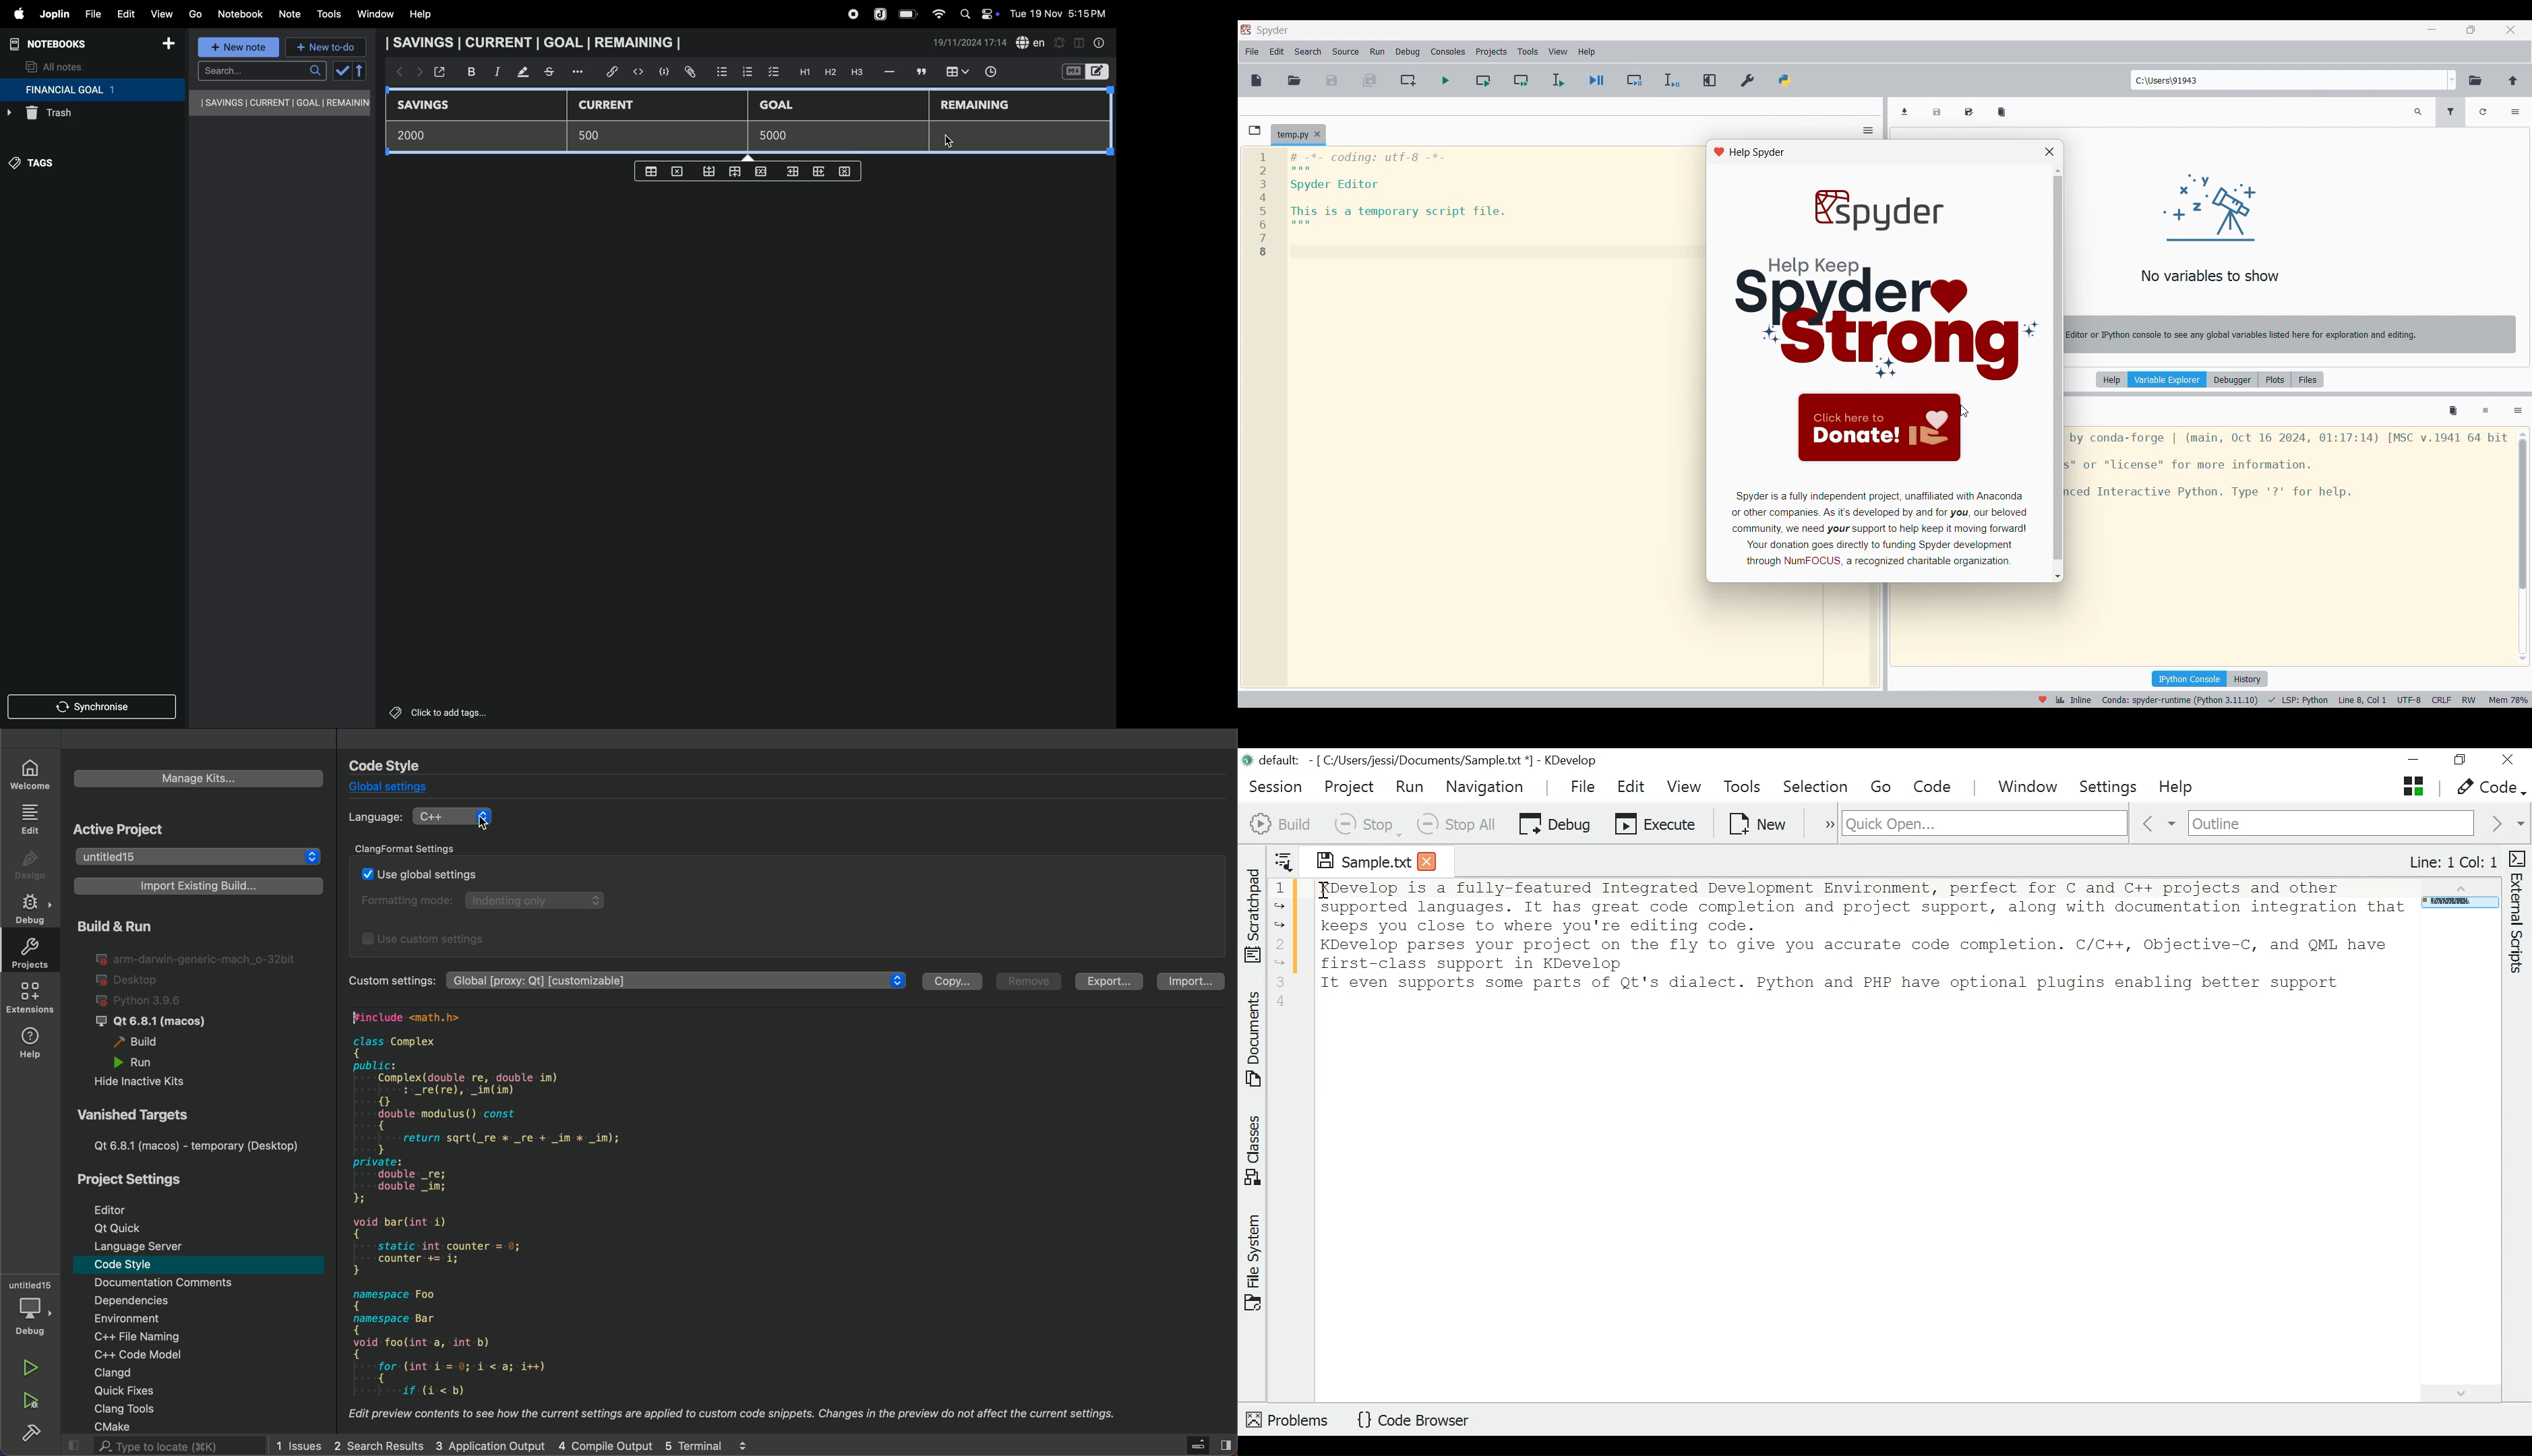 The width and height of the screenshot is (2548, 1456). I want to click on Goal, so click(783, 106).